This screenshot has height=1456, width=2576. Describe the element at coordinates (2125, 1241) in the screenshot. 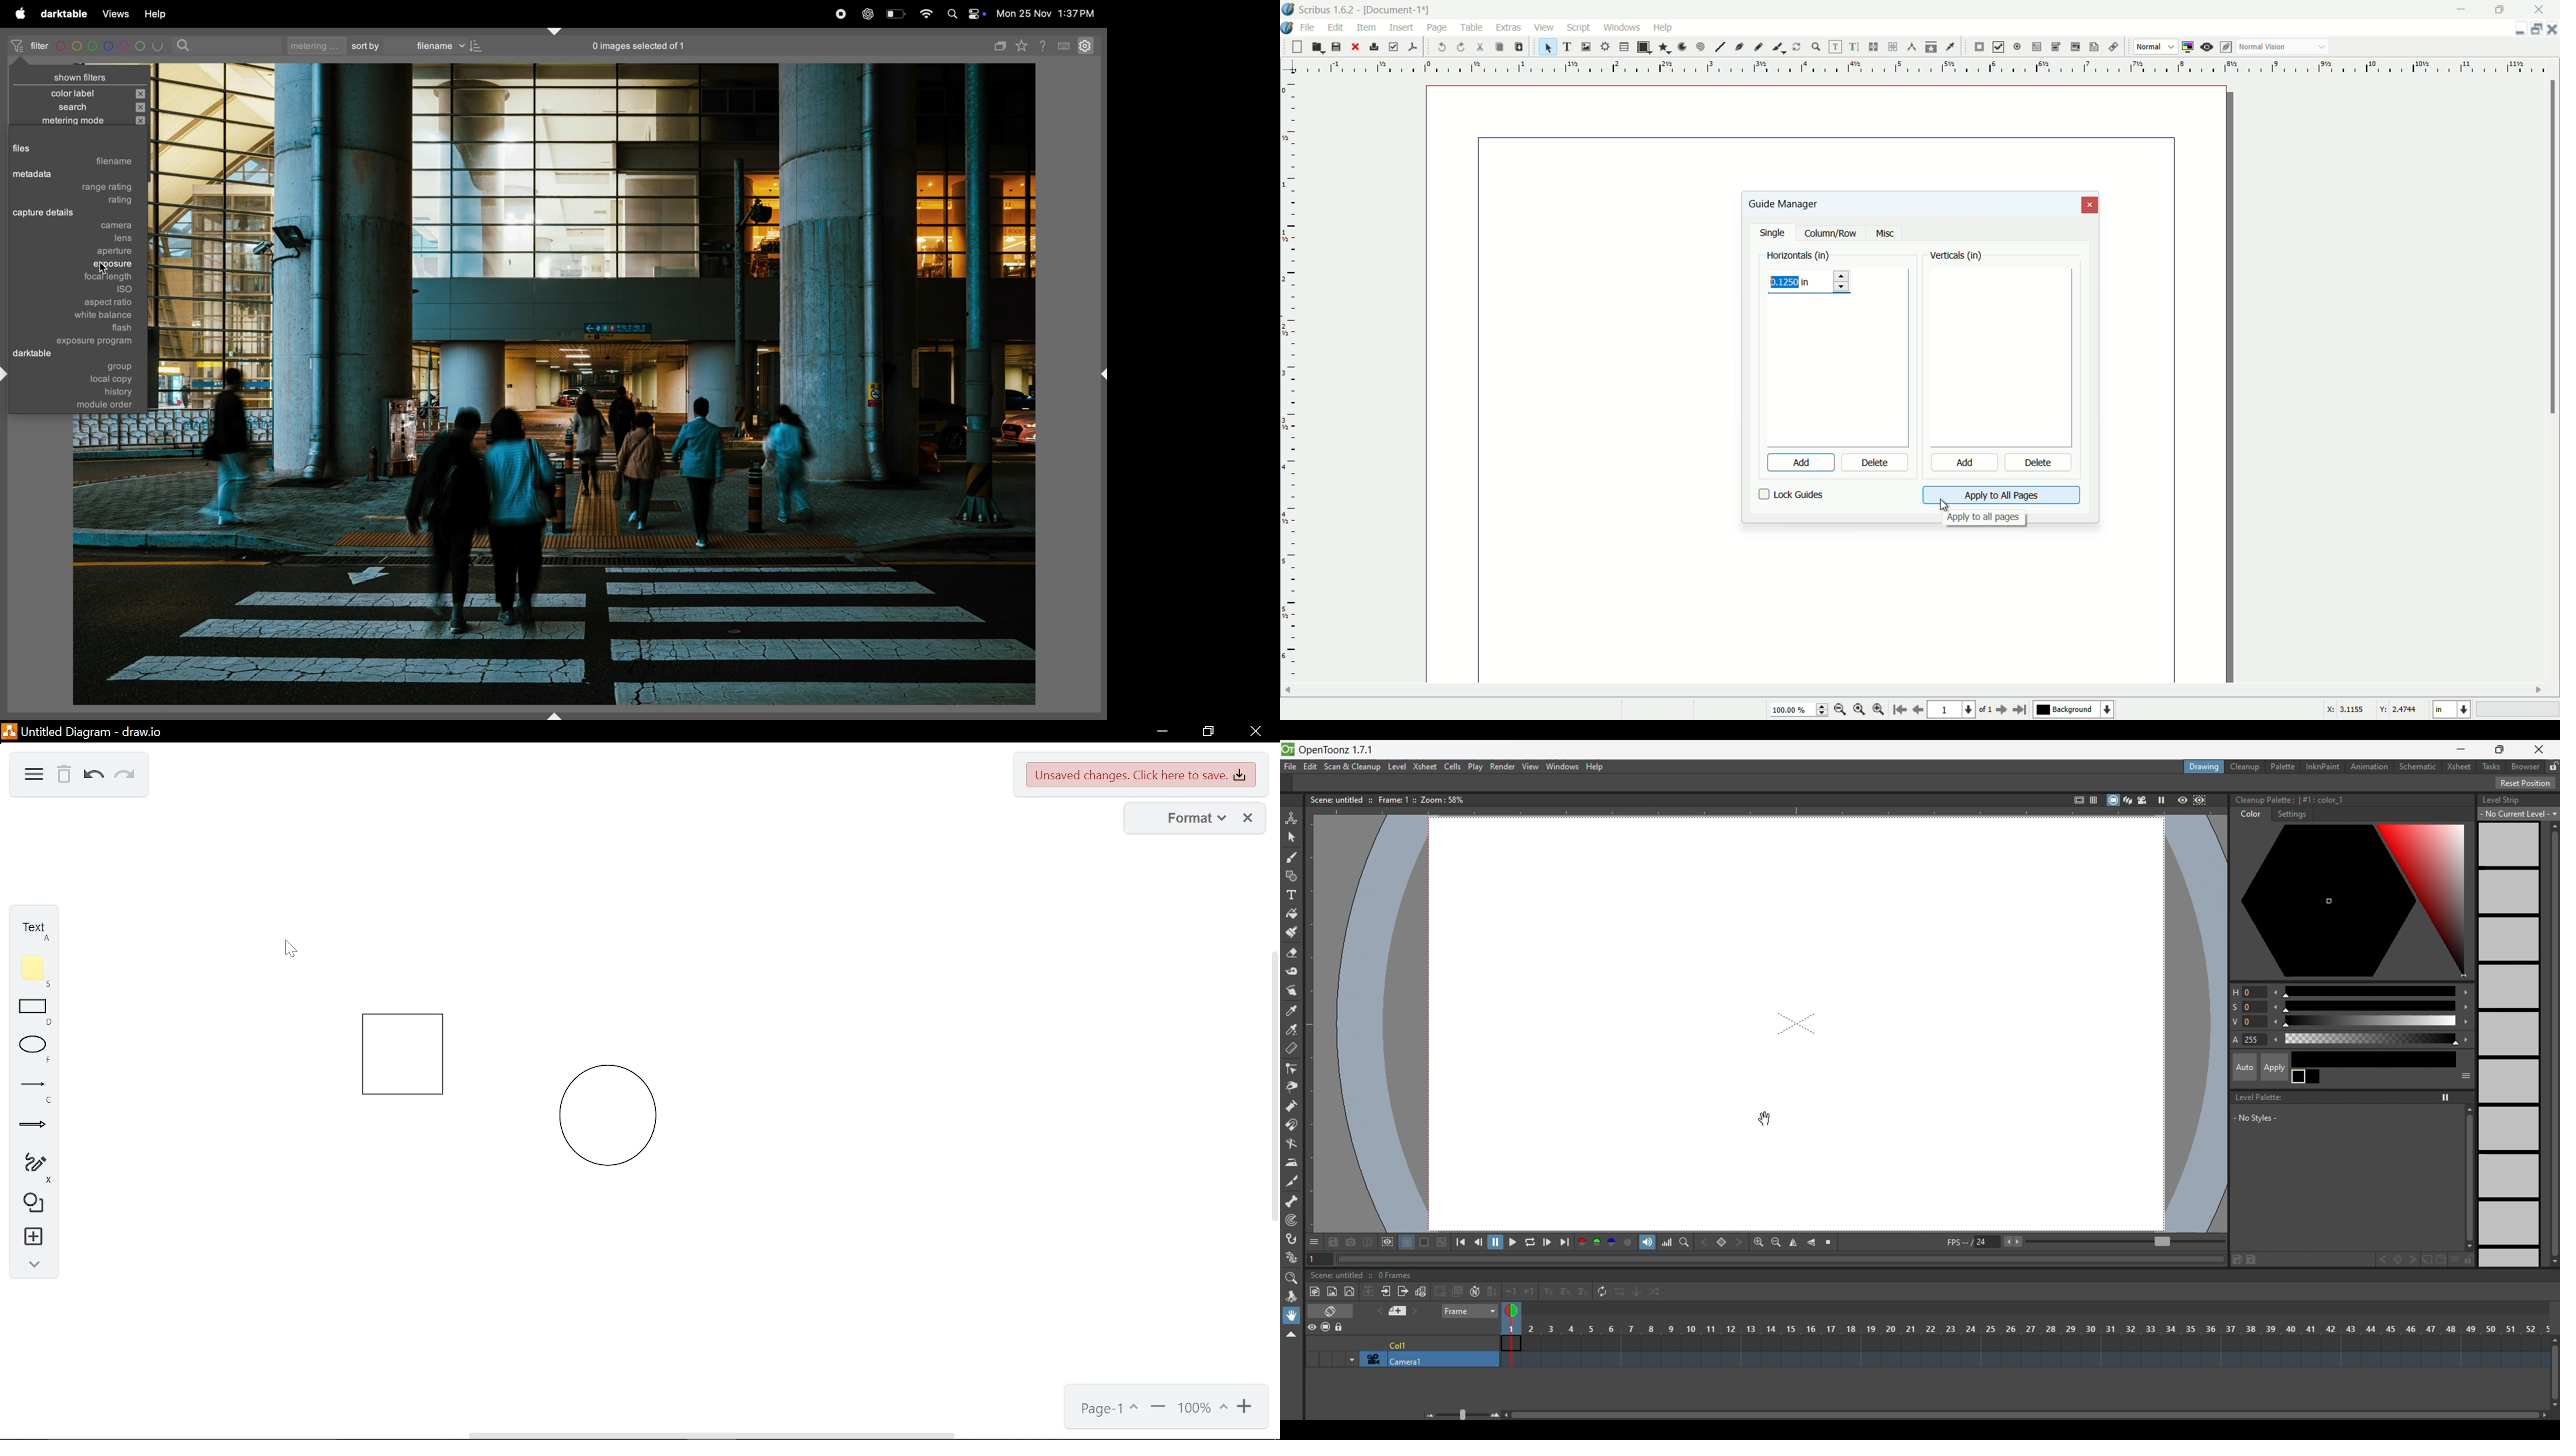

I see `Slider to increase/decrease frames per second` at that location.